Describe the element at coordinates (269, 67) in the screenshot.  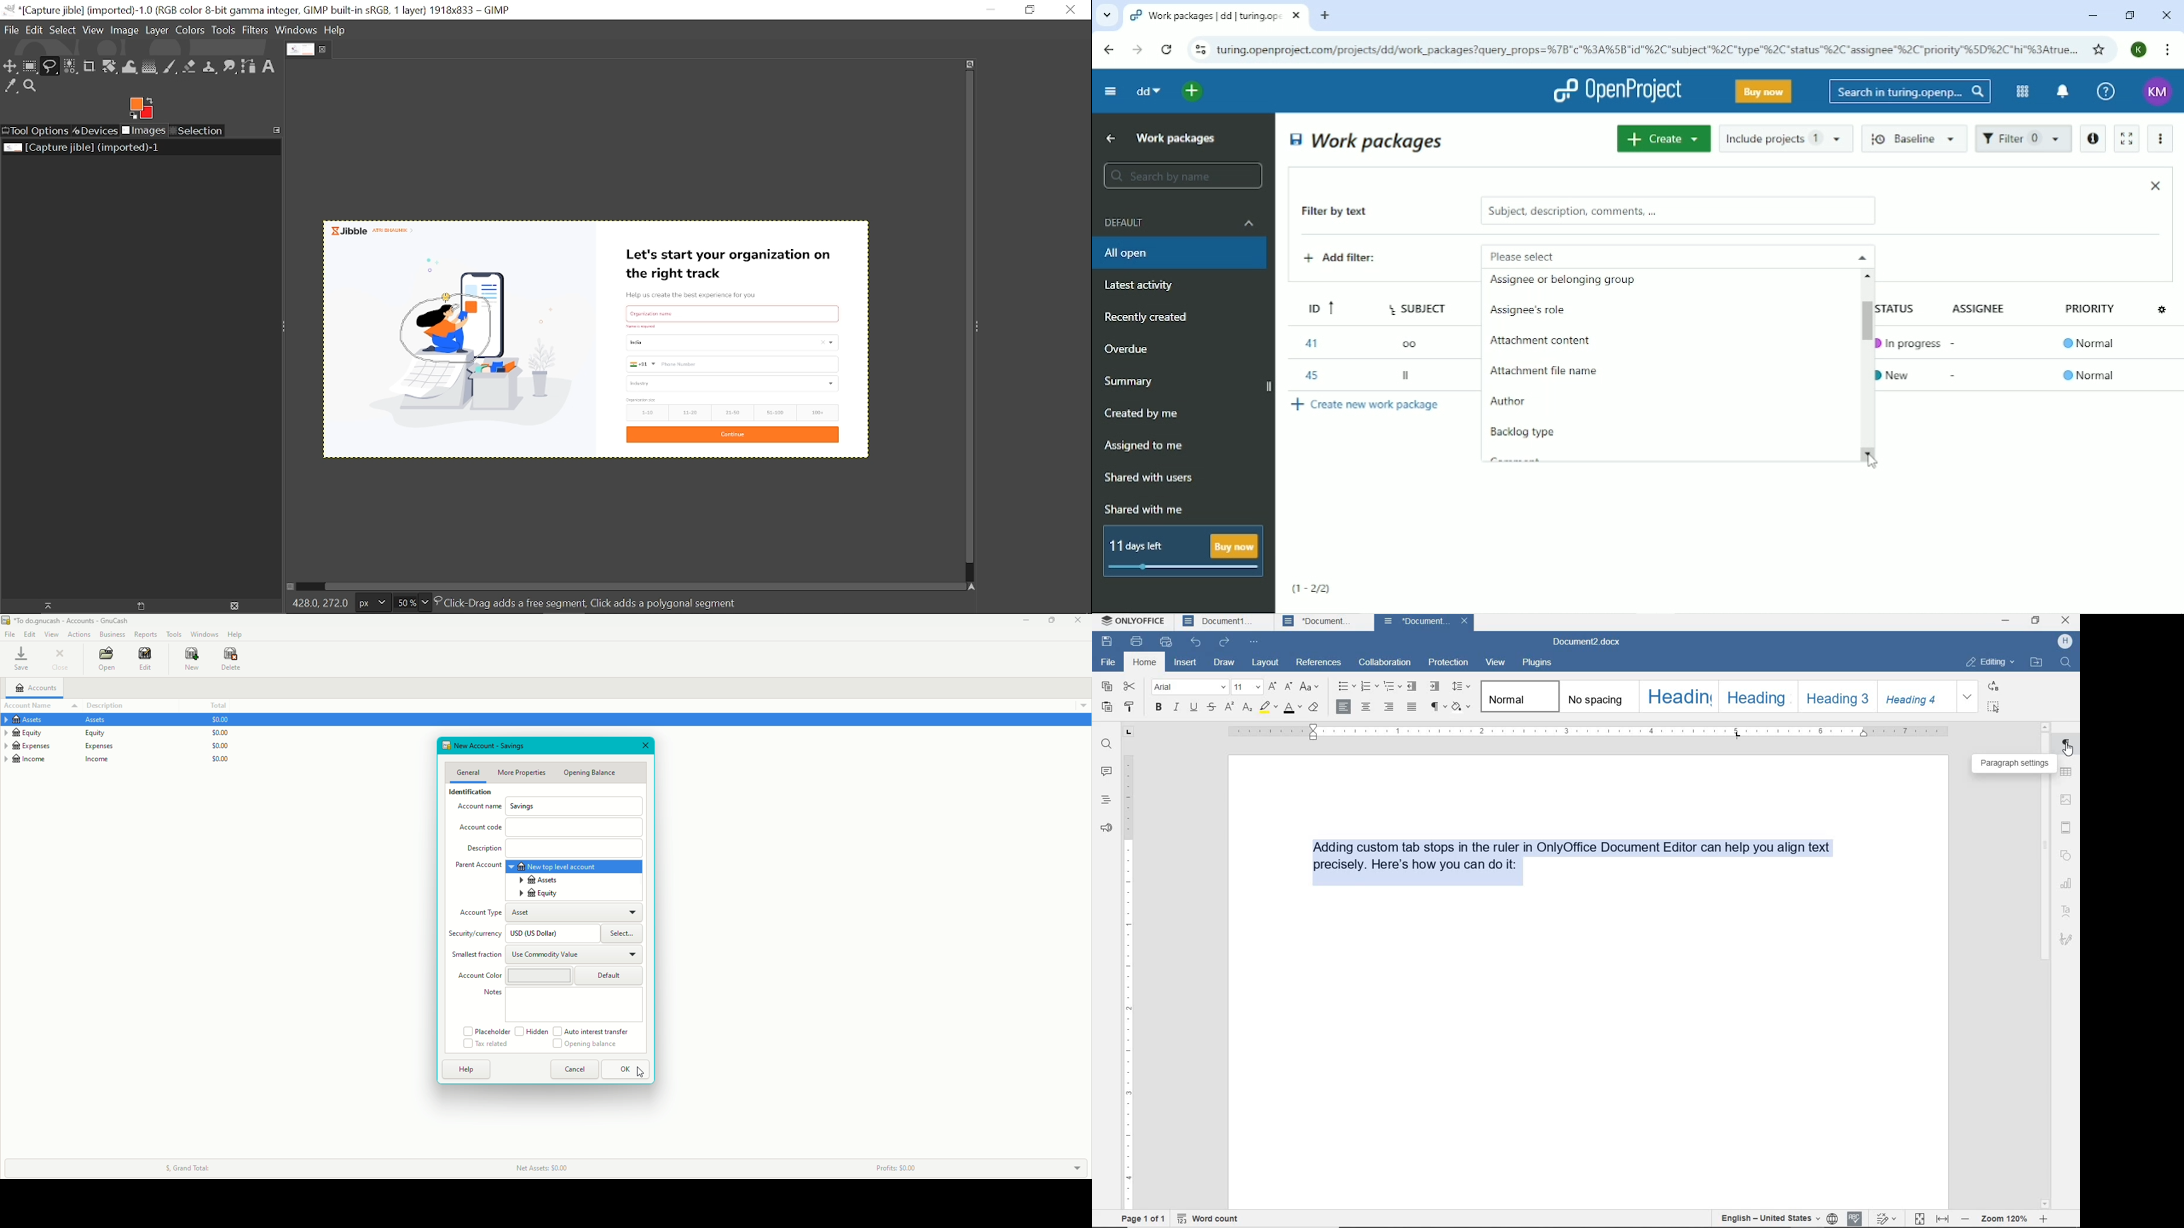
I see `Text tool` at that location.